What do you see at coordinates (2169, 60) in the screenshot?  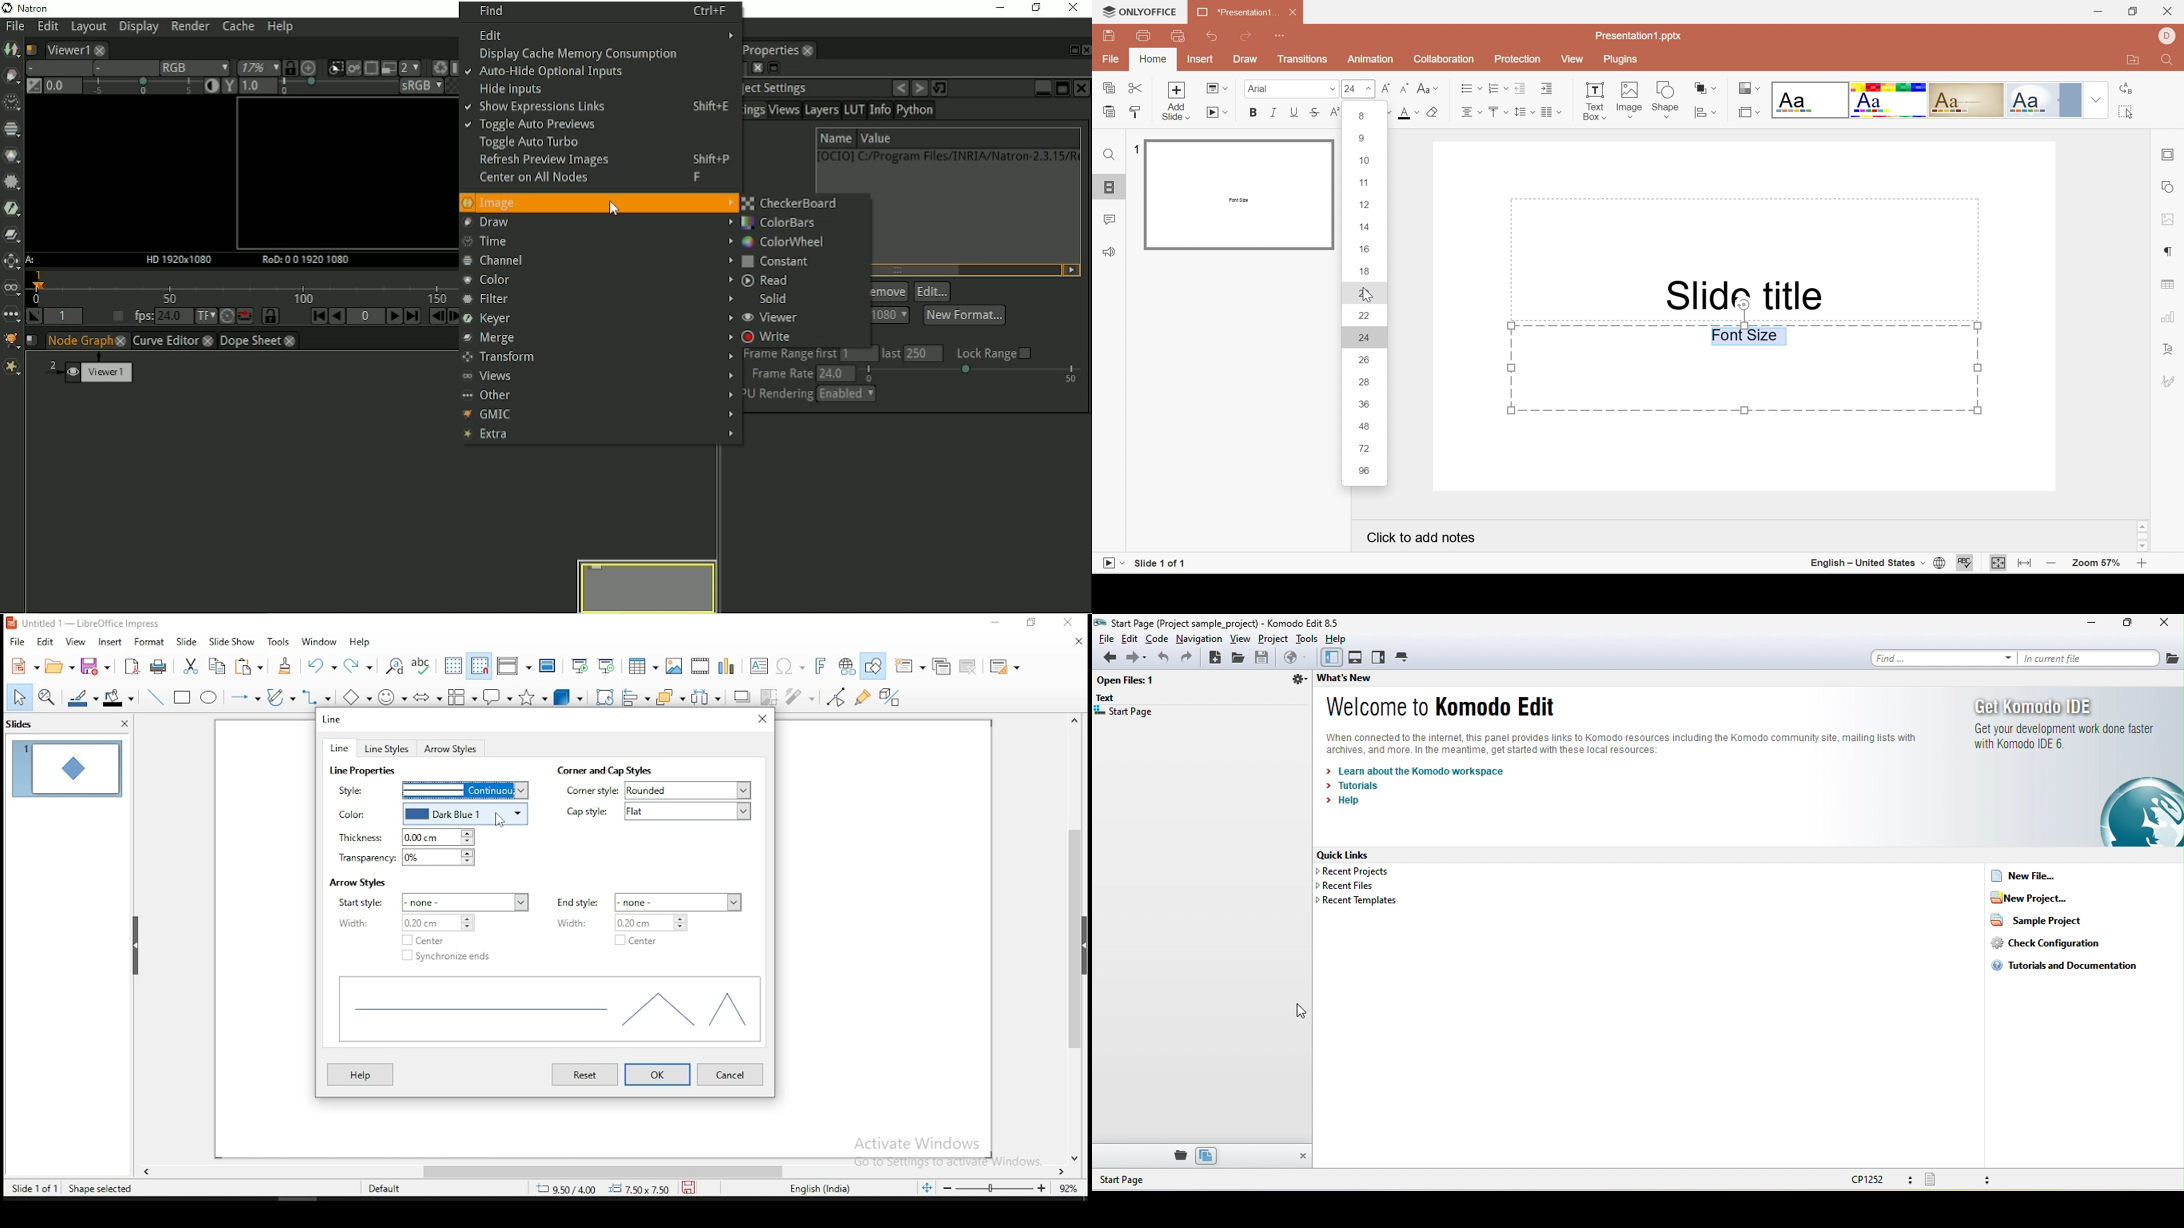 I see `Find` at bounding box center [2169, 60].